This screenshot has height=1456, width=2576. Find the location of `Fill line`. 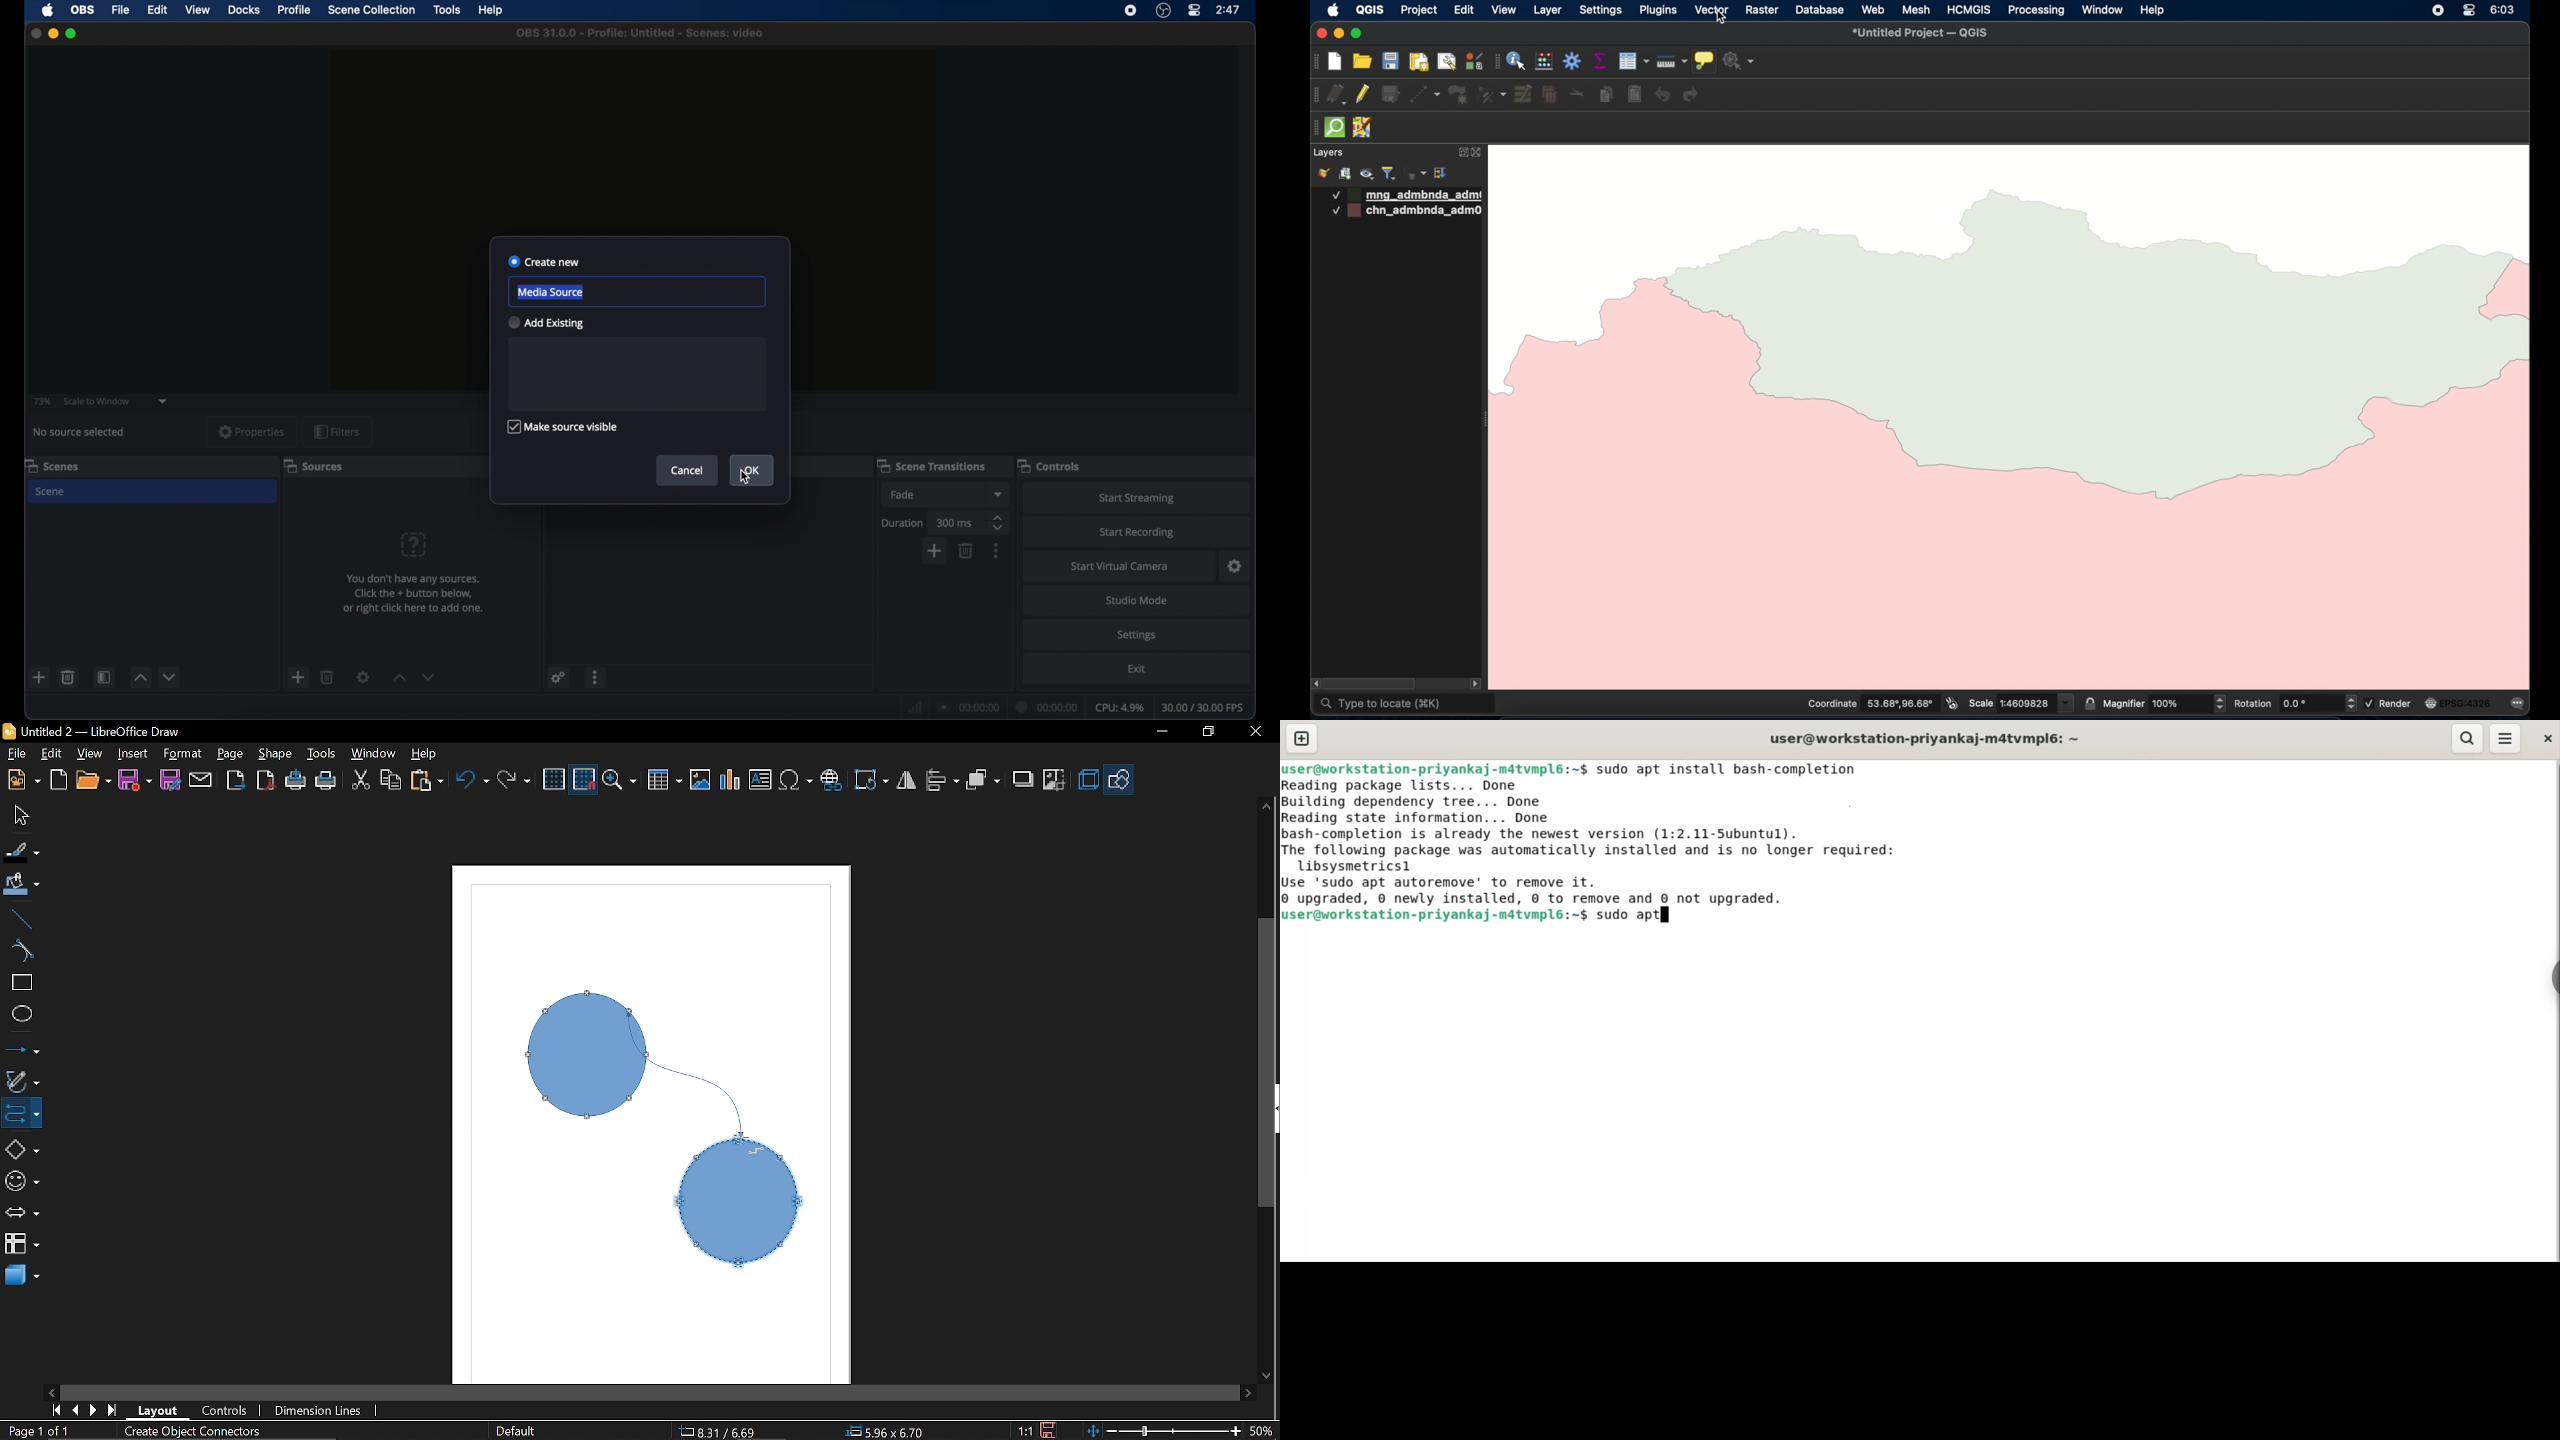

Fill line is located at coordinates (23, 852).